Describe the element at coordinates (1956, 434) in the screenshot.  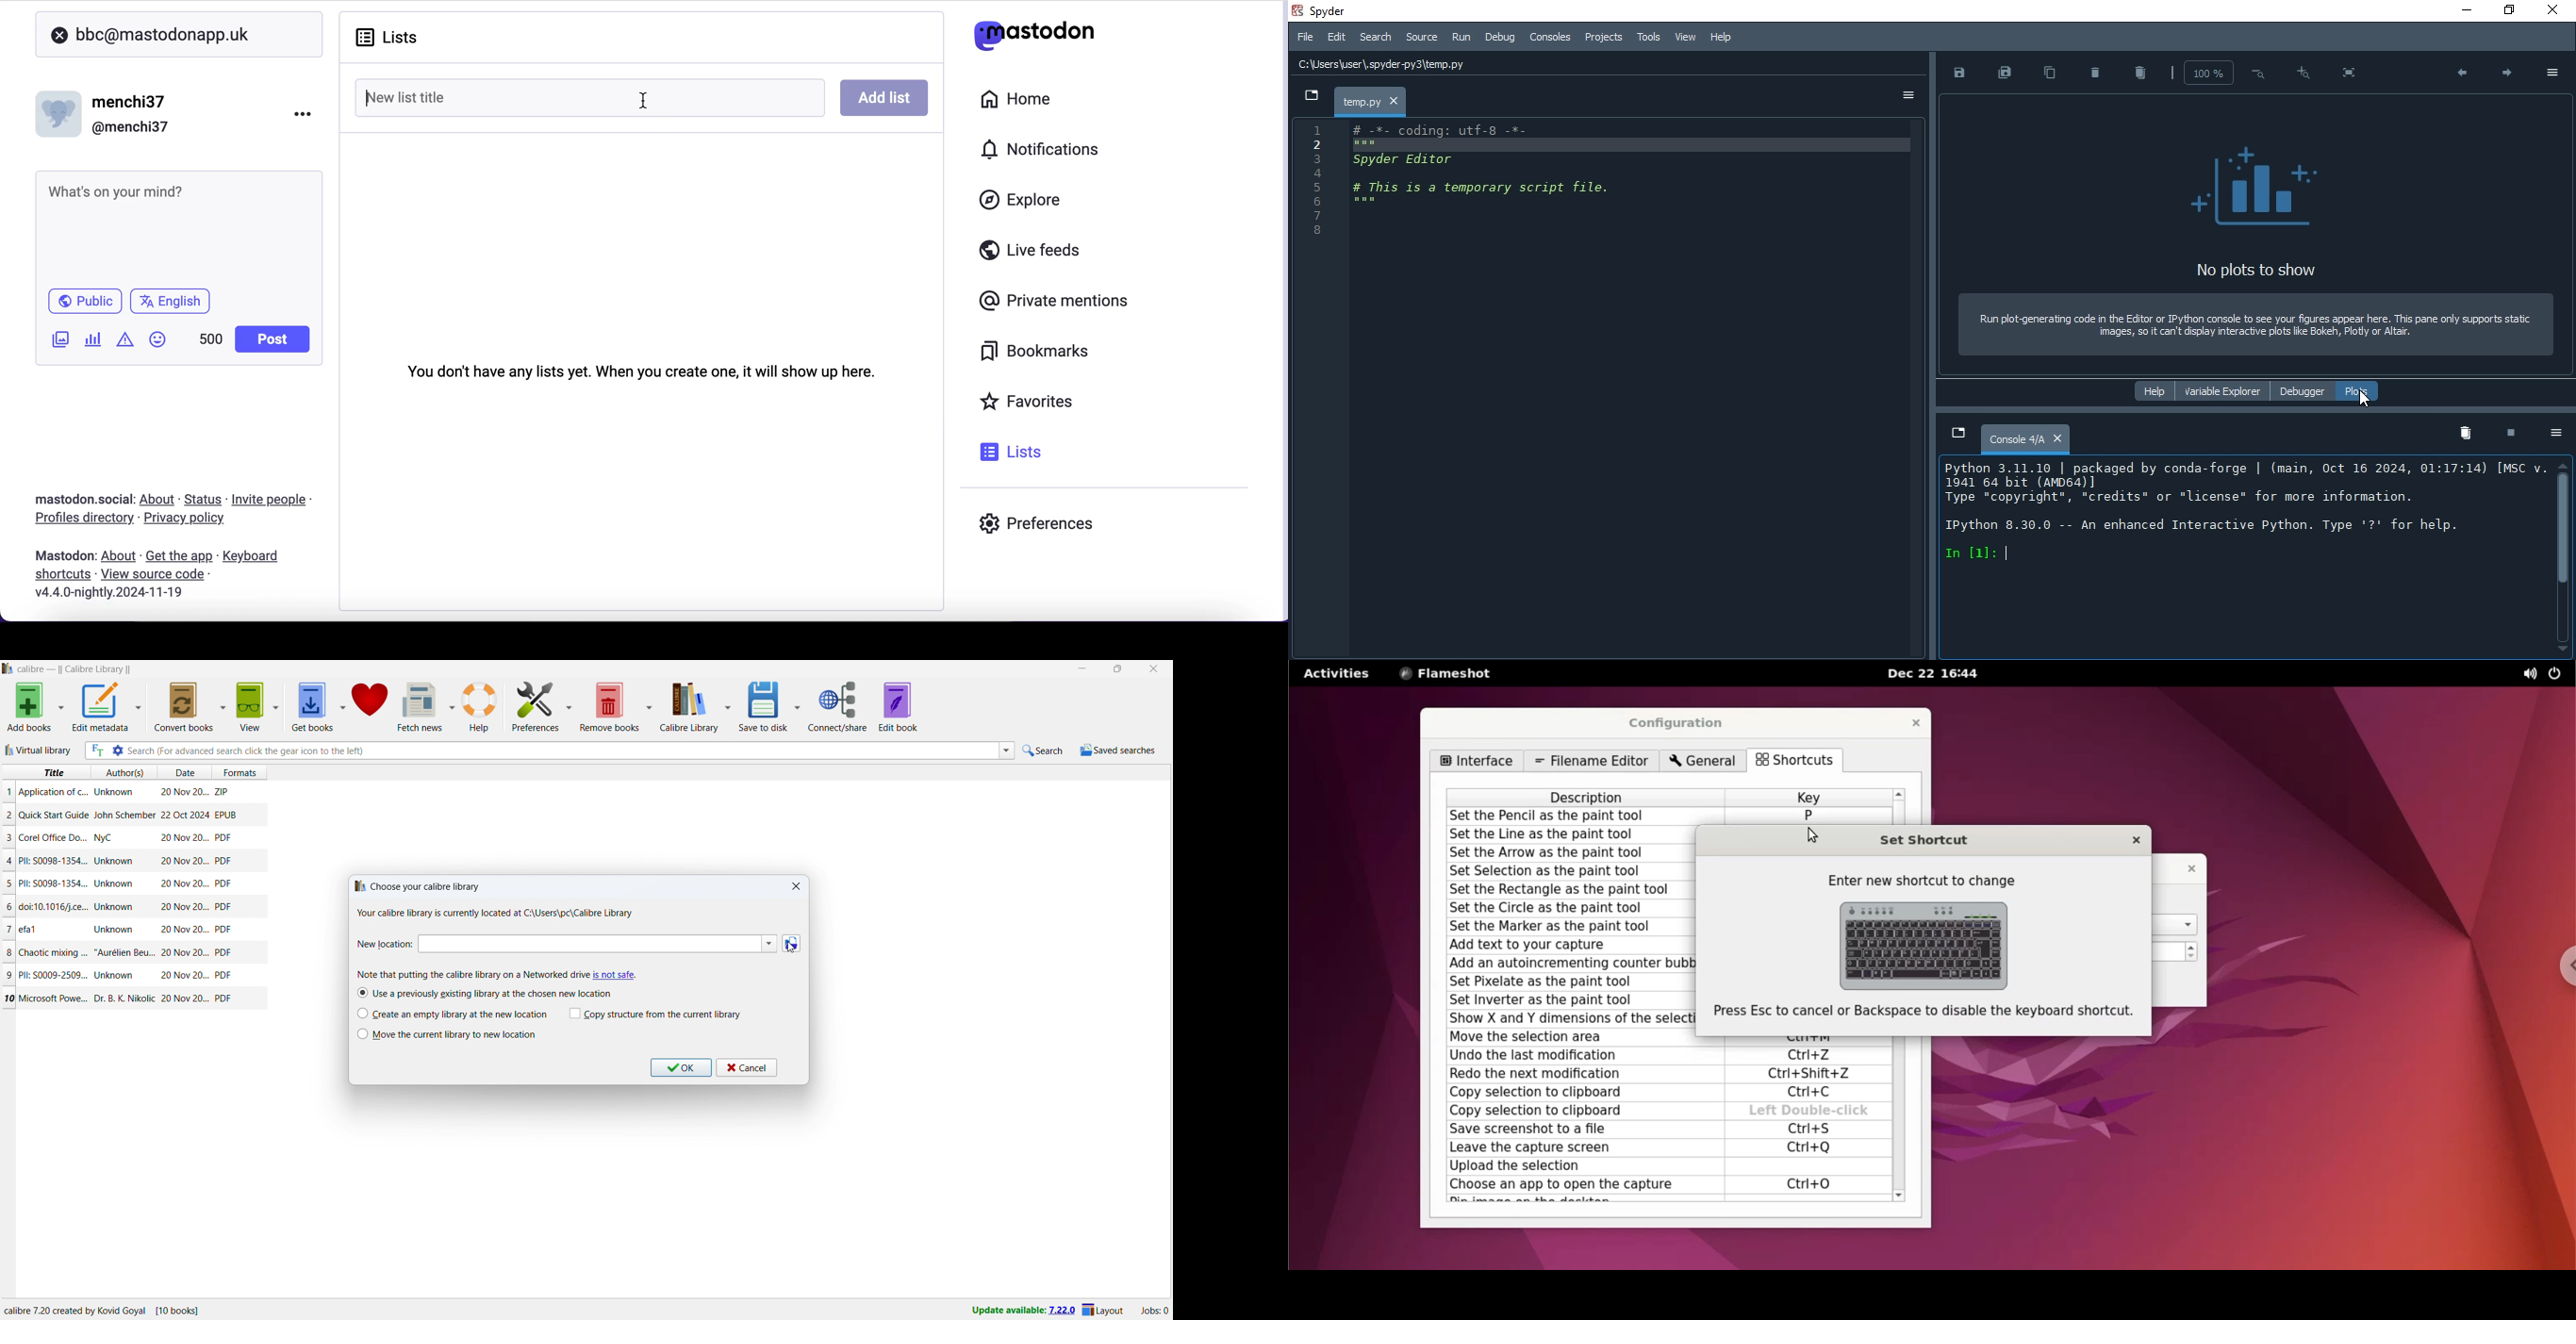
I see `dropdown` at that location.